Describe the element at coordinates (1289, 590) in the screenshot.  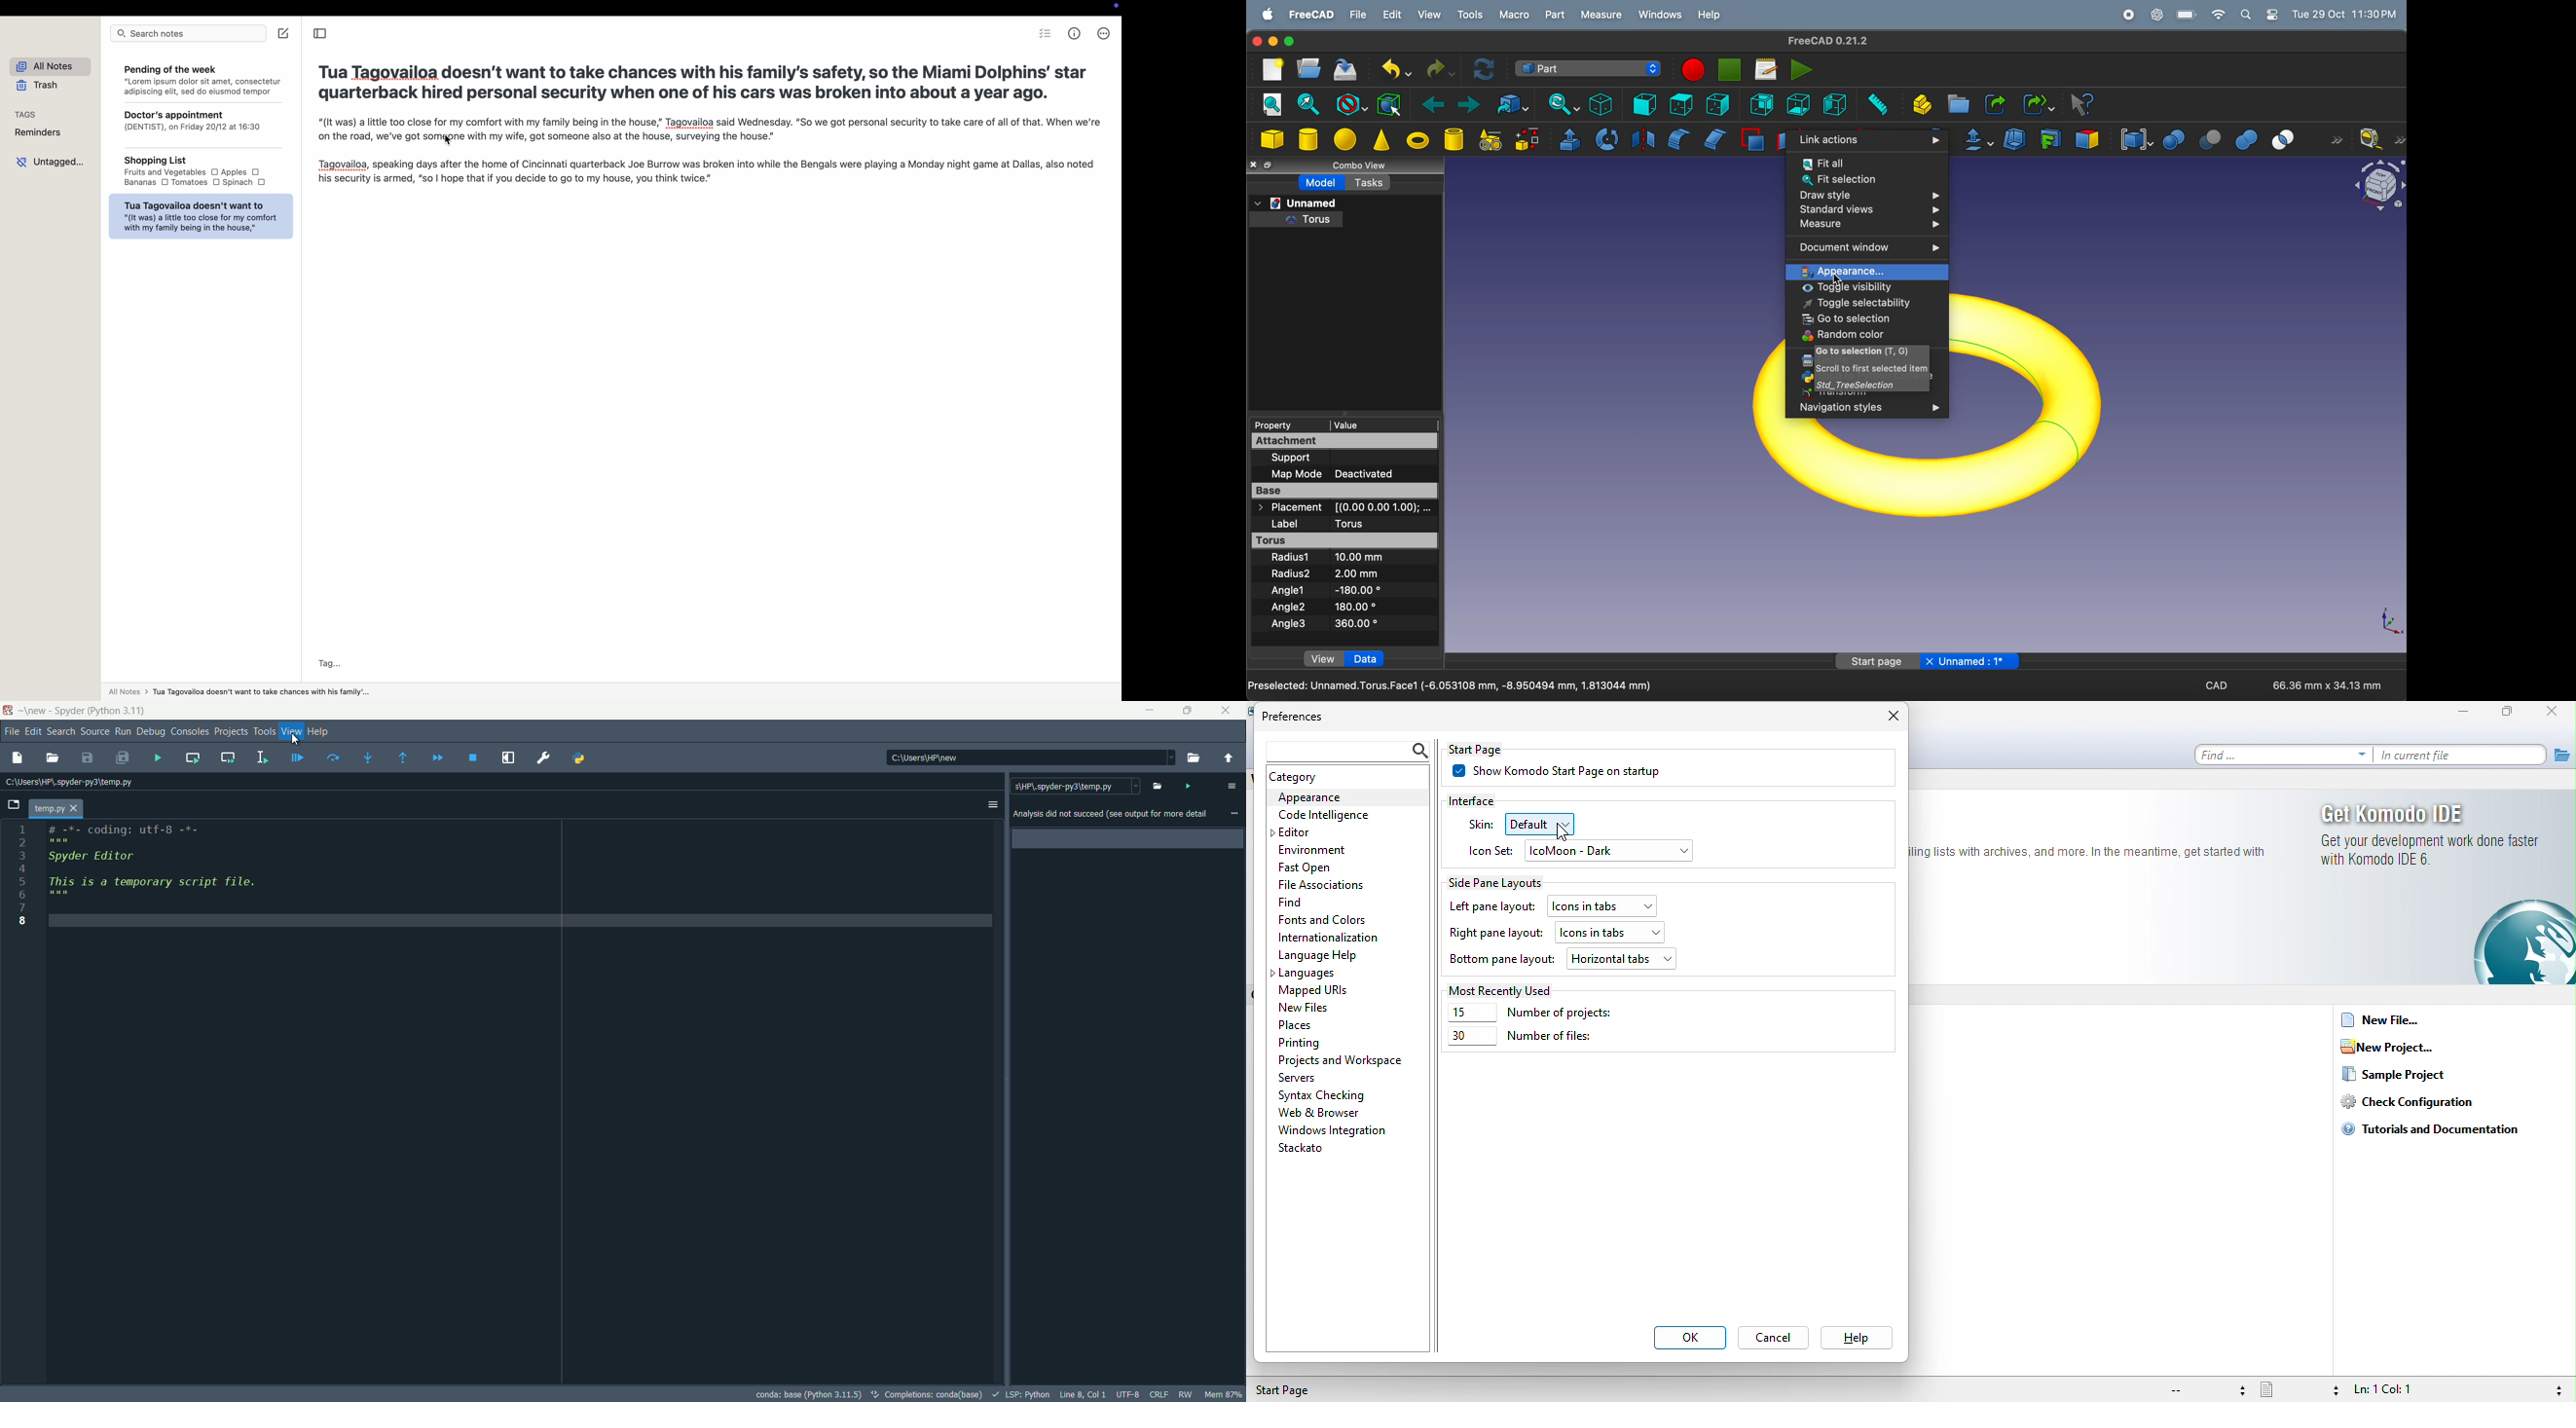
I see `Angle 1` at that location.